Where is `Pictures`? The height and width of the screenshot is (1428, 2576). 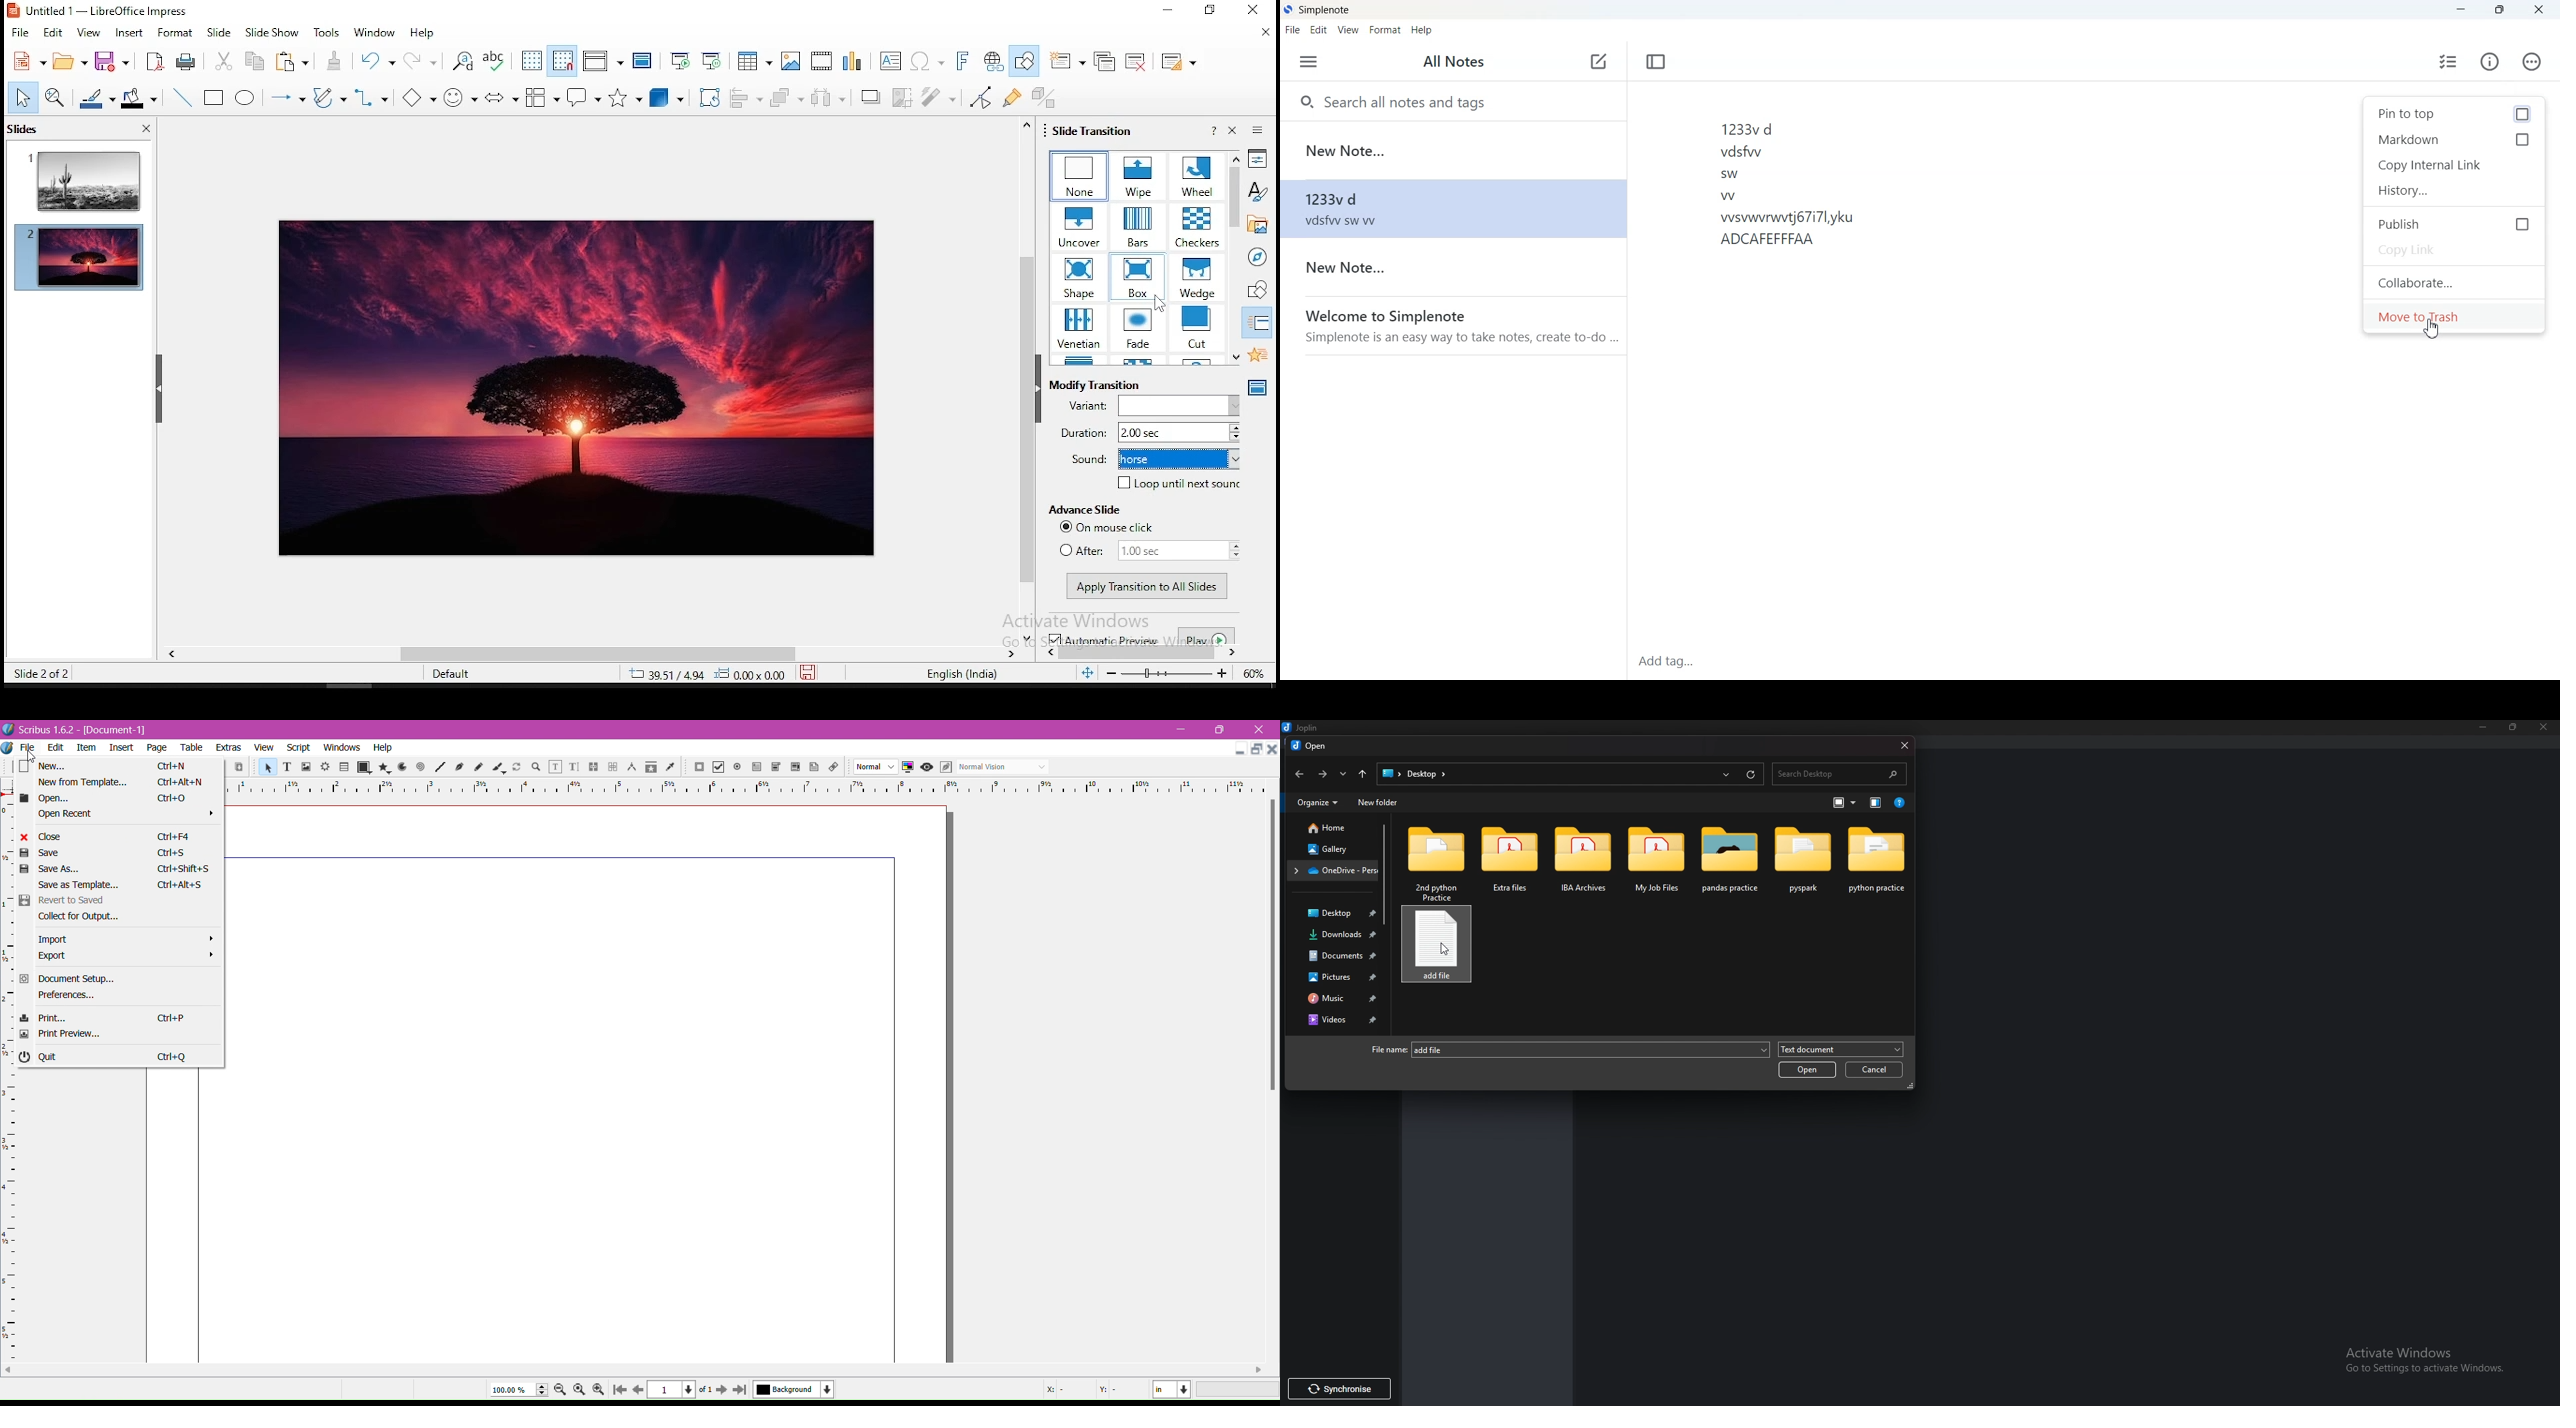
Pictures is located at coordinates (1341, 977).